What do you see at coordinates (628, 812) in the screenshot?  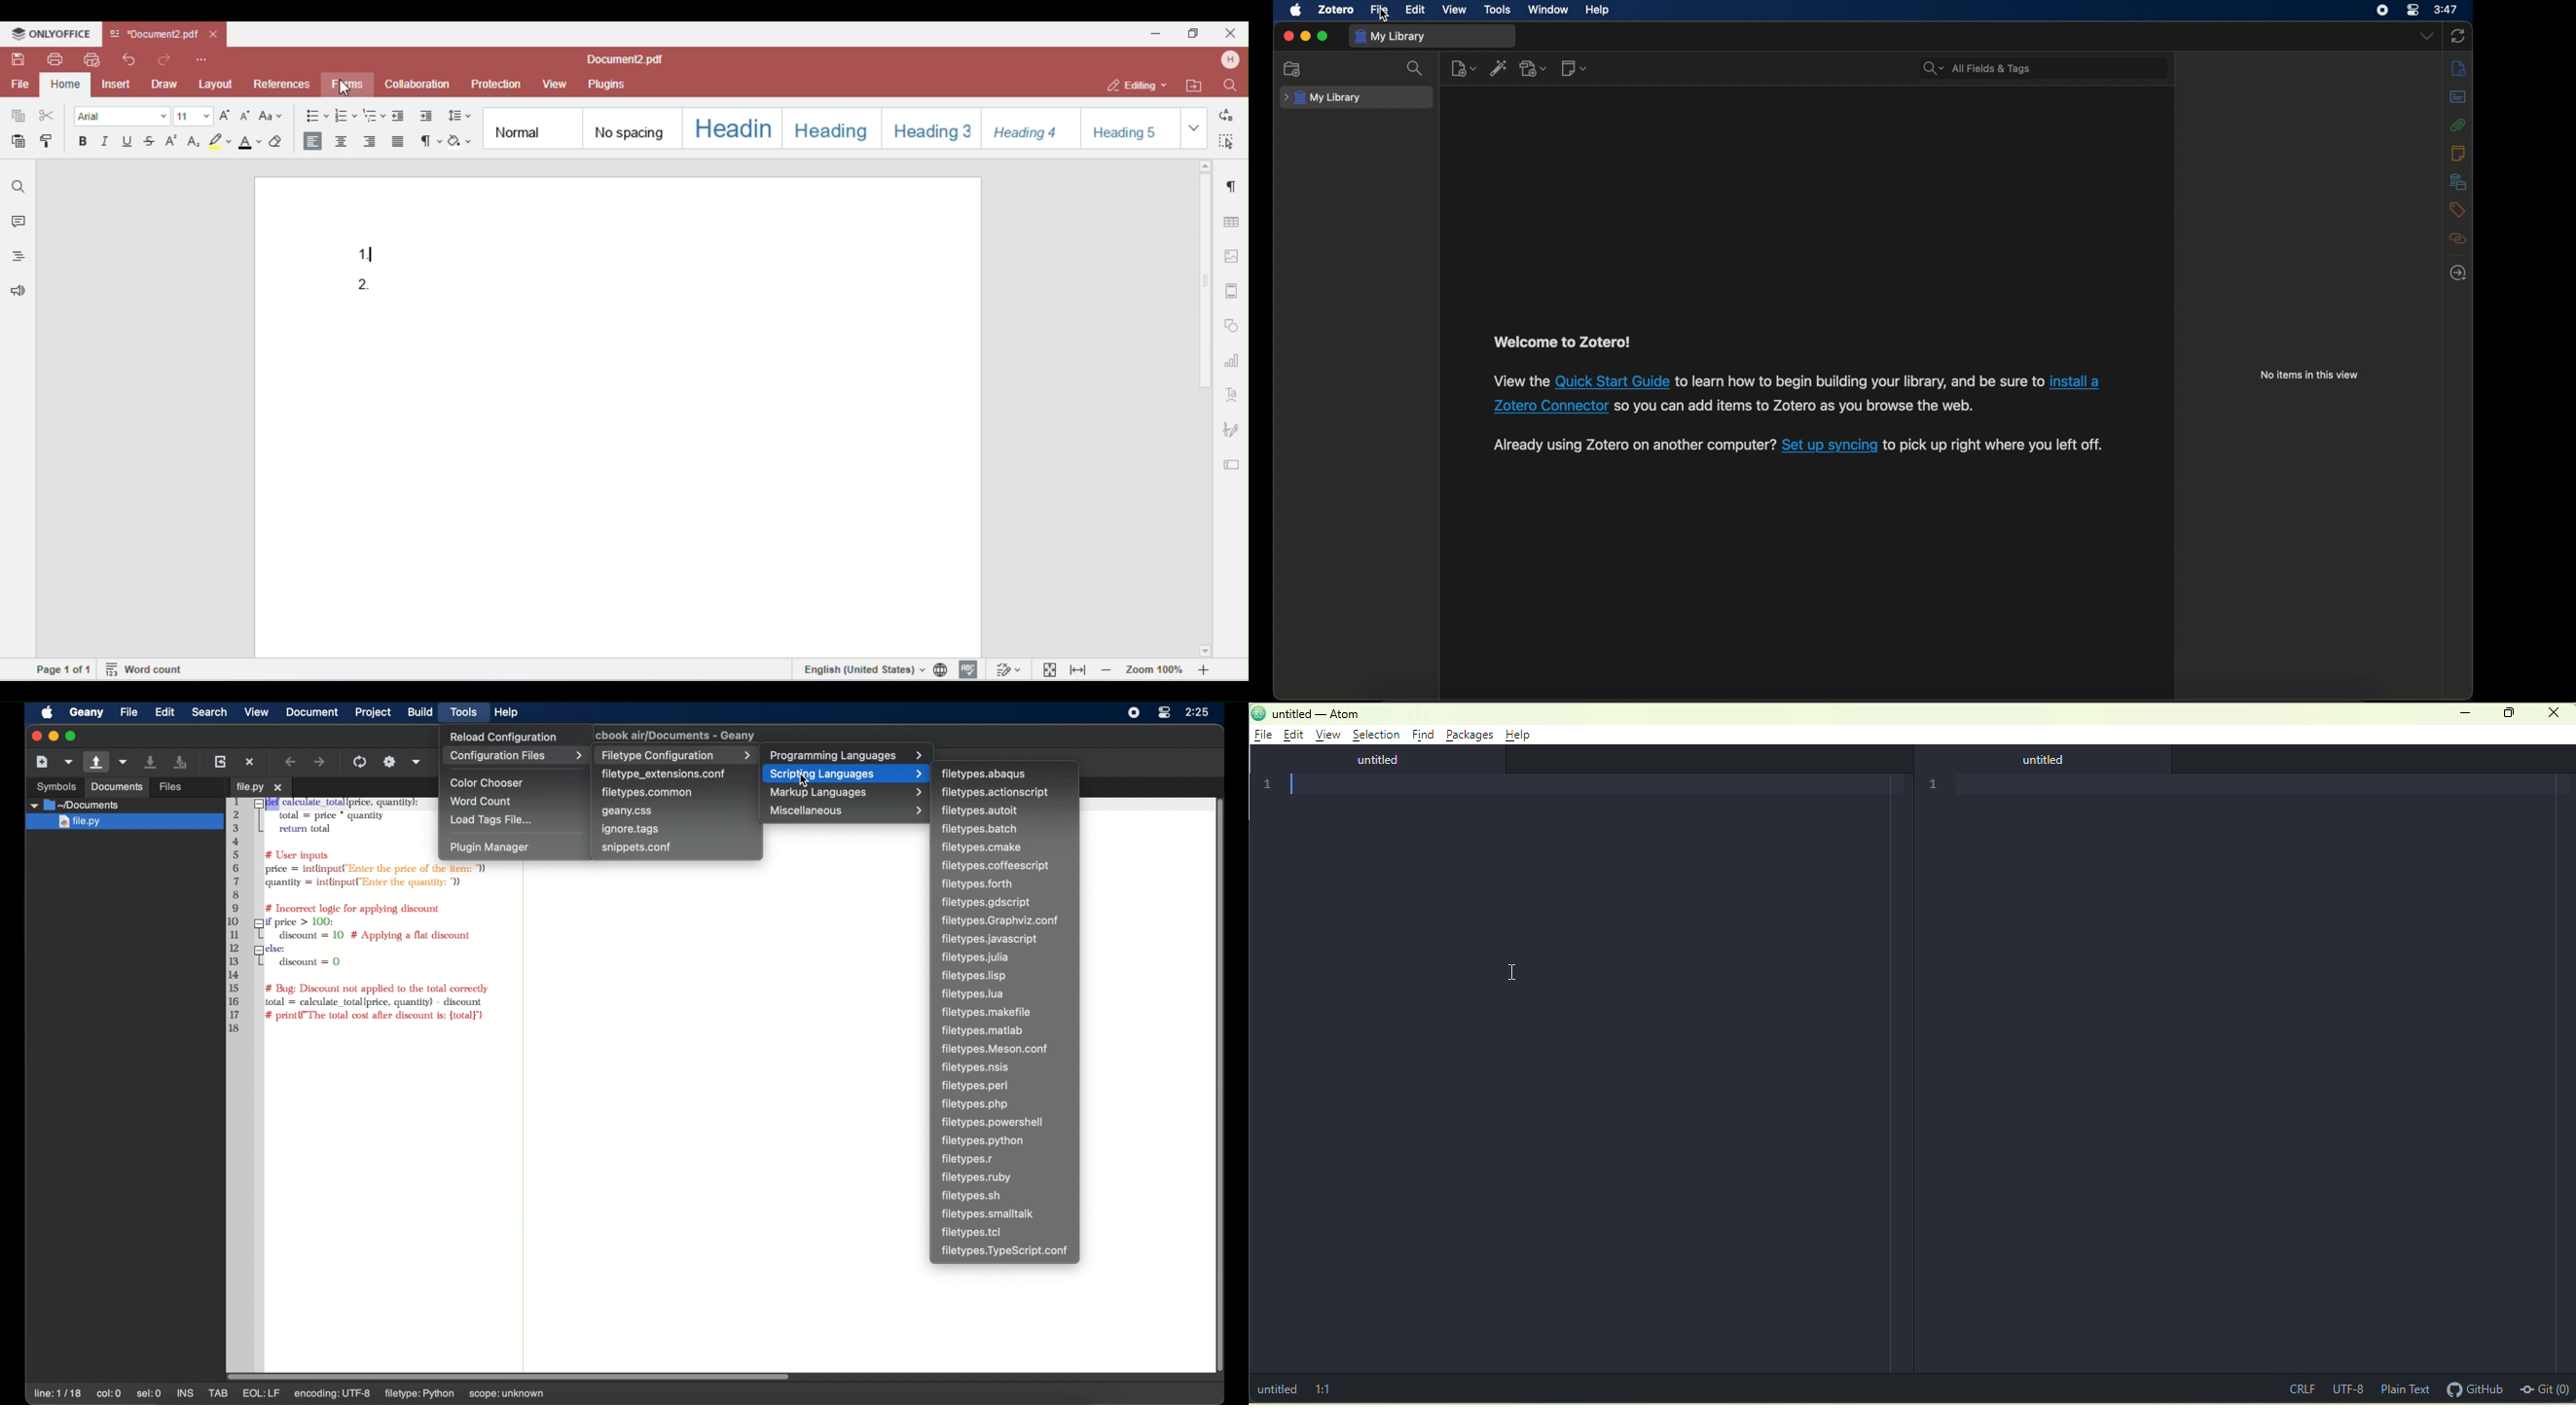 I see `geany.cs` at bounding box center [628, 812].